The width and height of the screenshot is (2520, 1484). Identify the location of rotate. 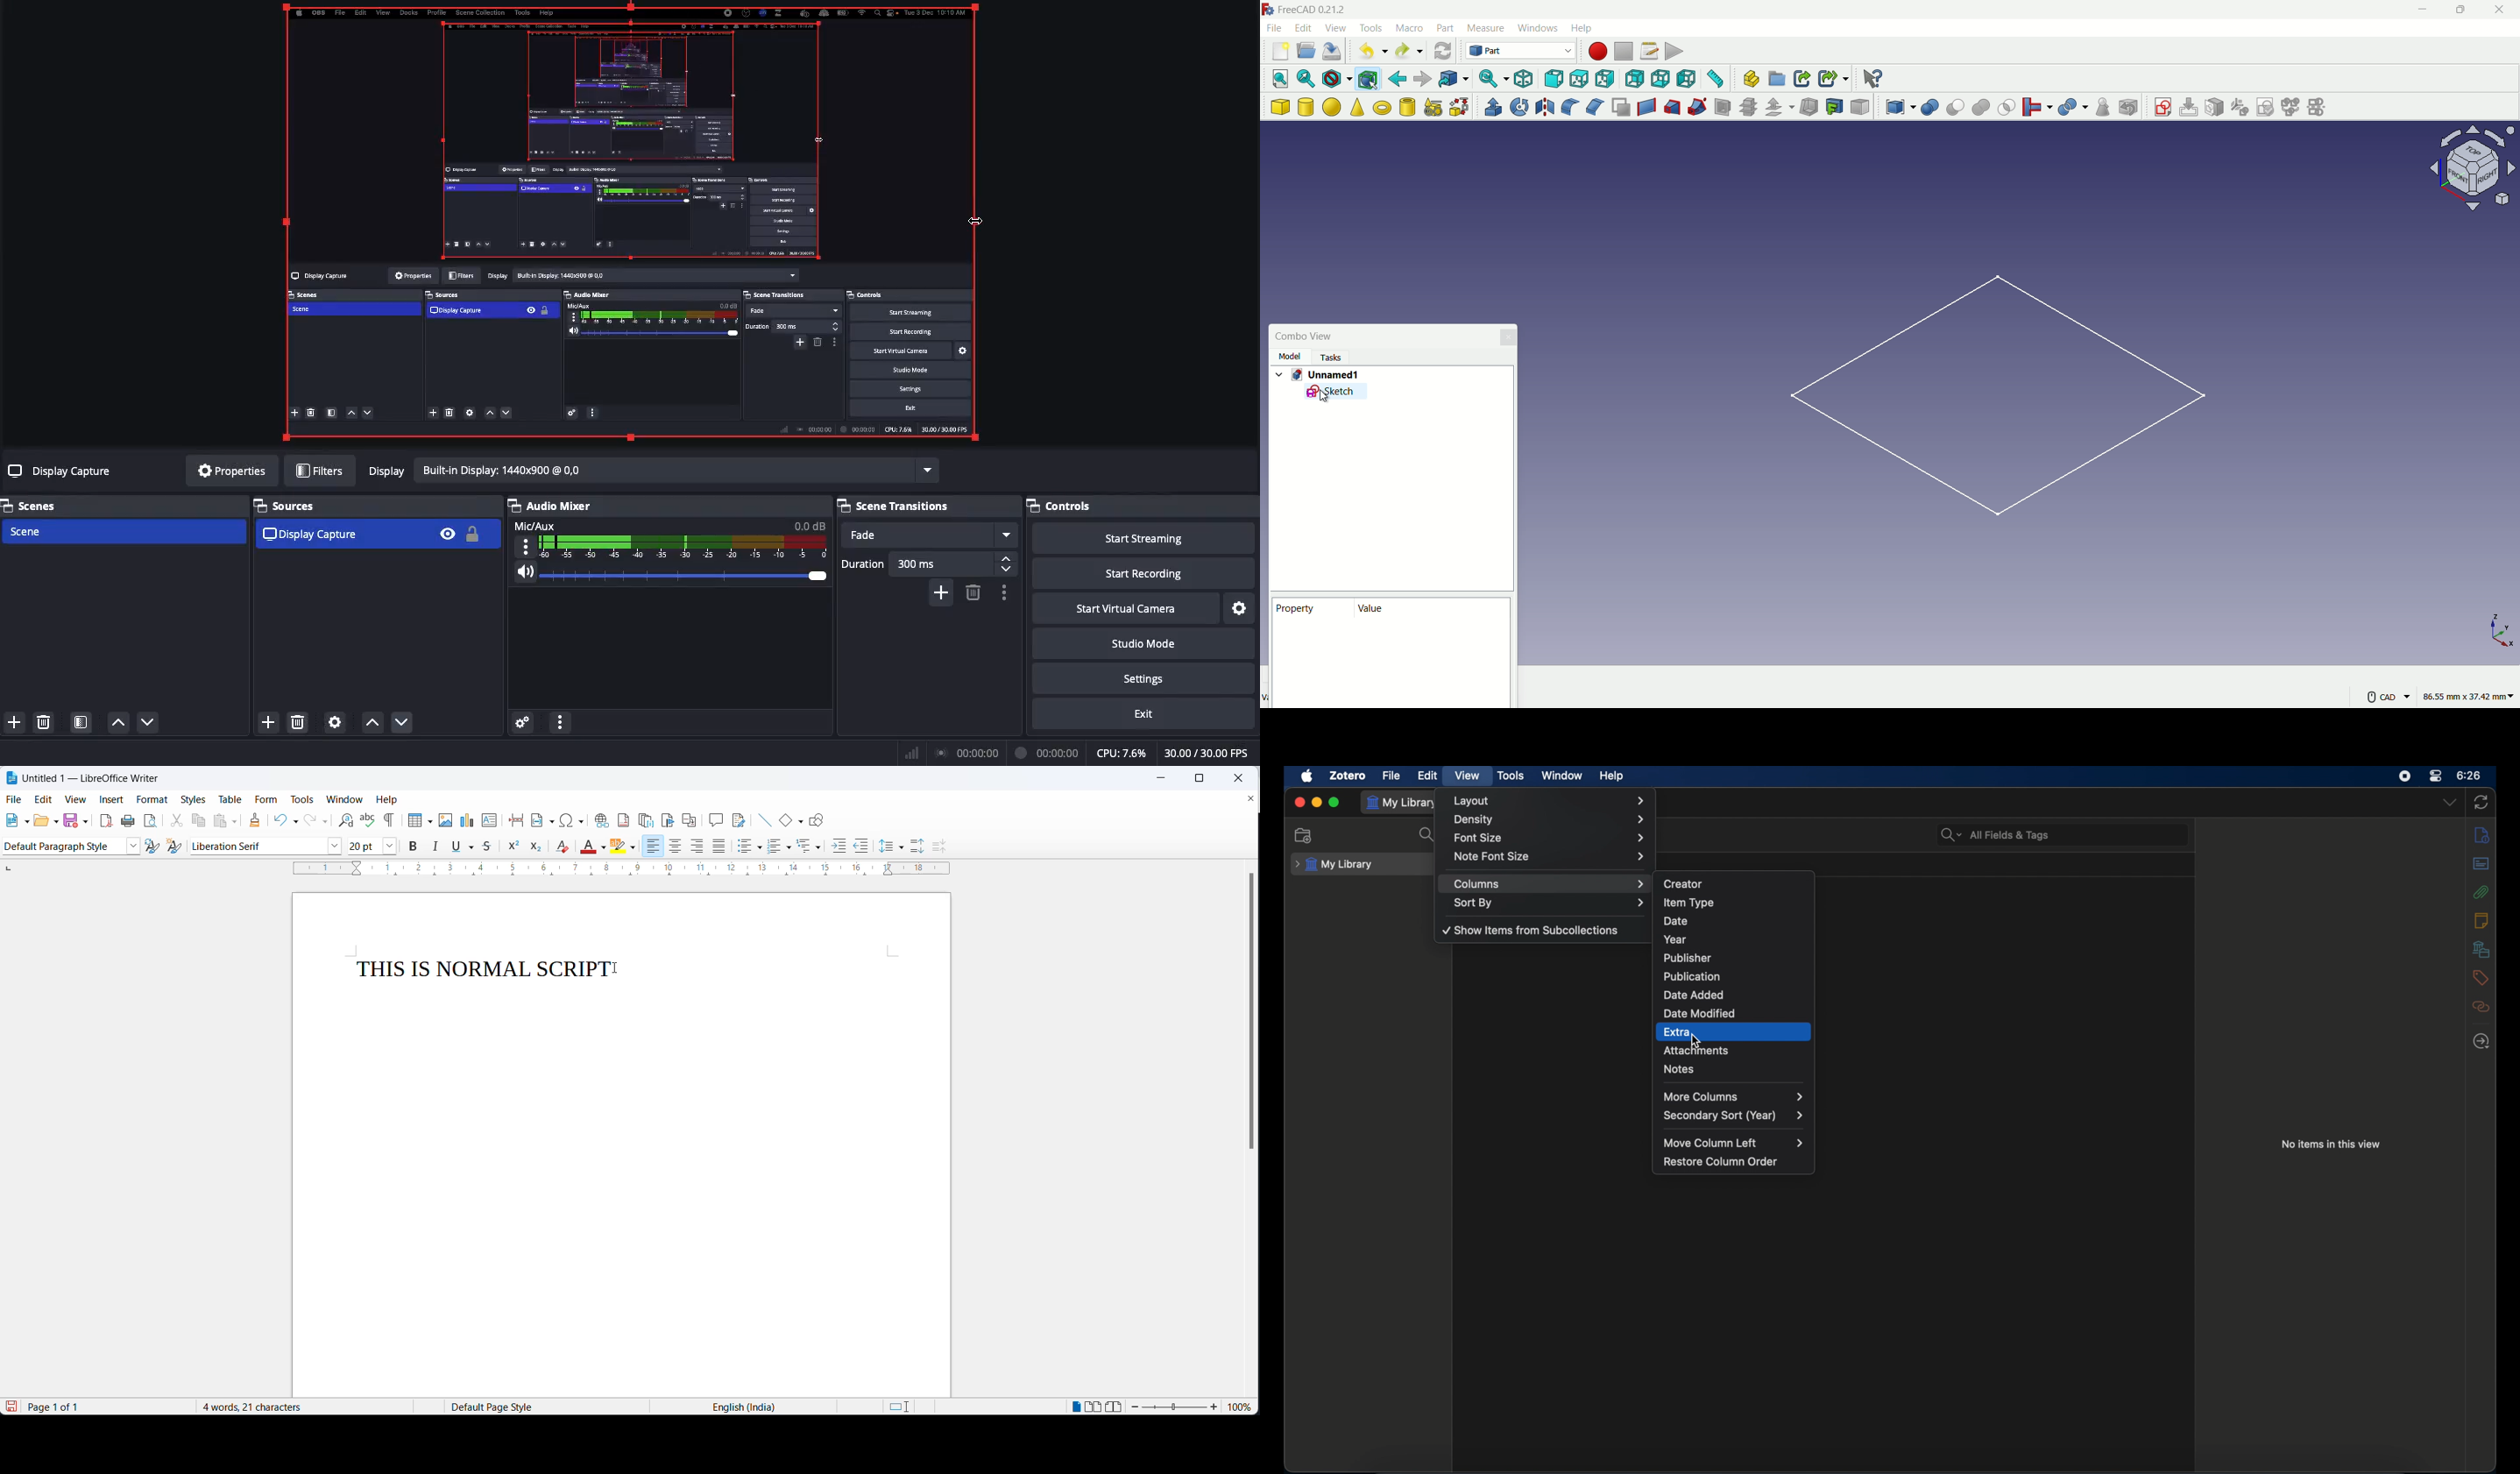
(1521, 106).